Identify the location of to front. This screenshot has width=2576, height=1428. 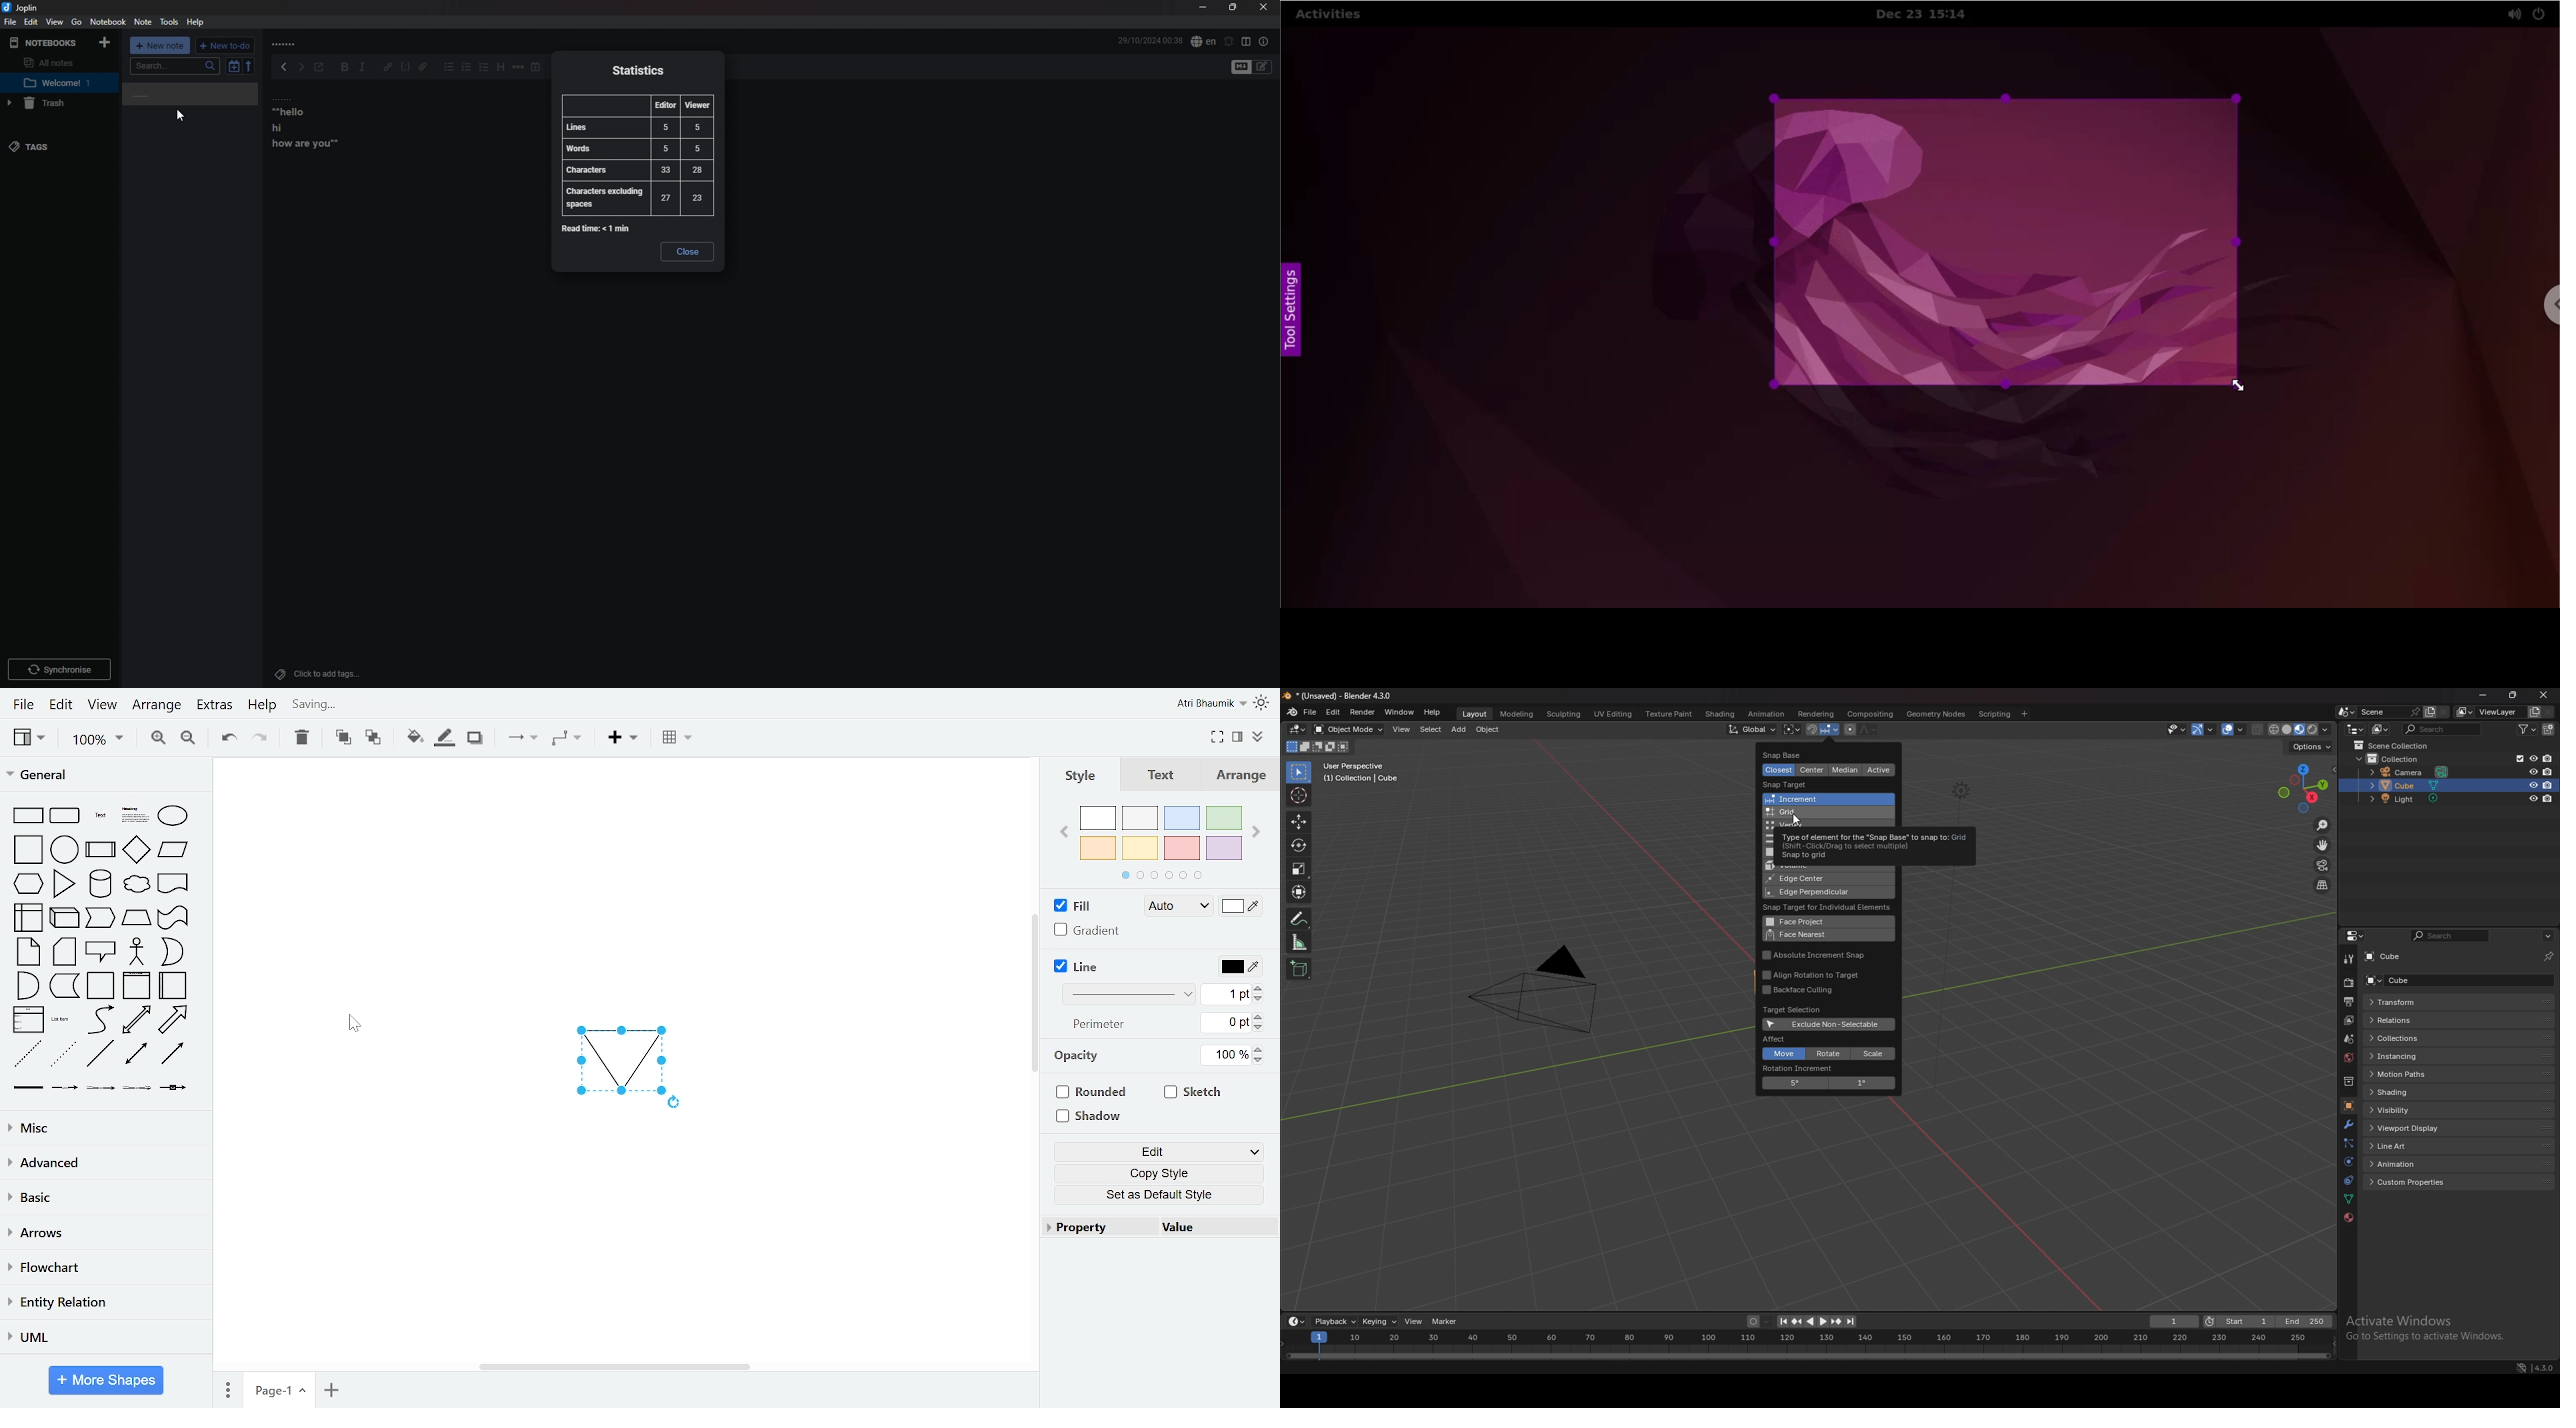
(341, 737).